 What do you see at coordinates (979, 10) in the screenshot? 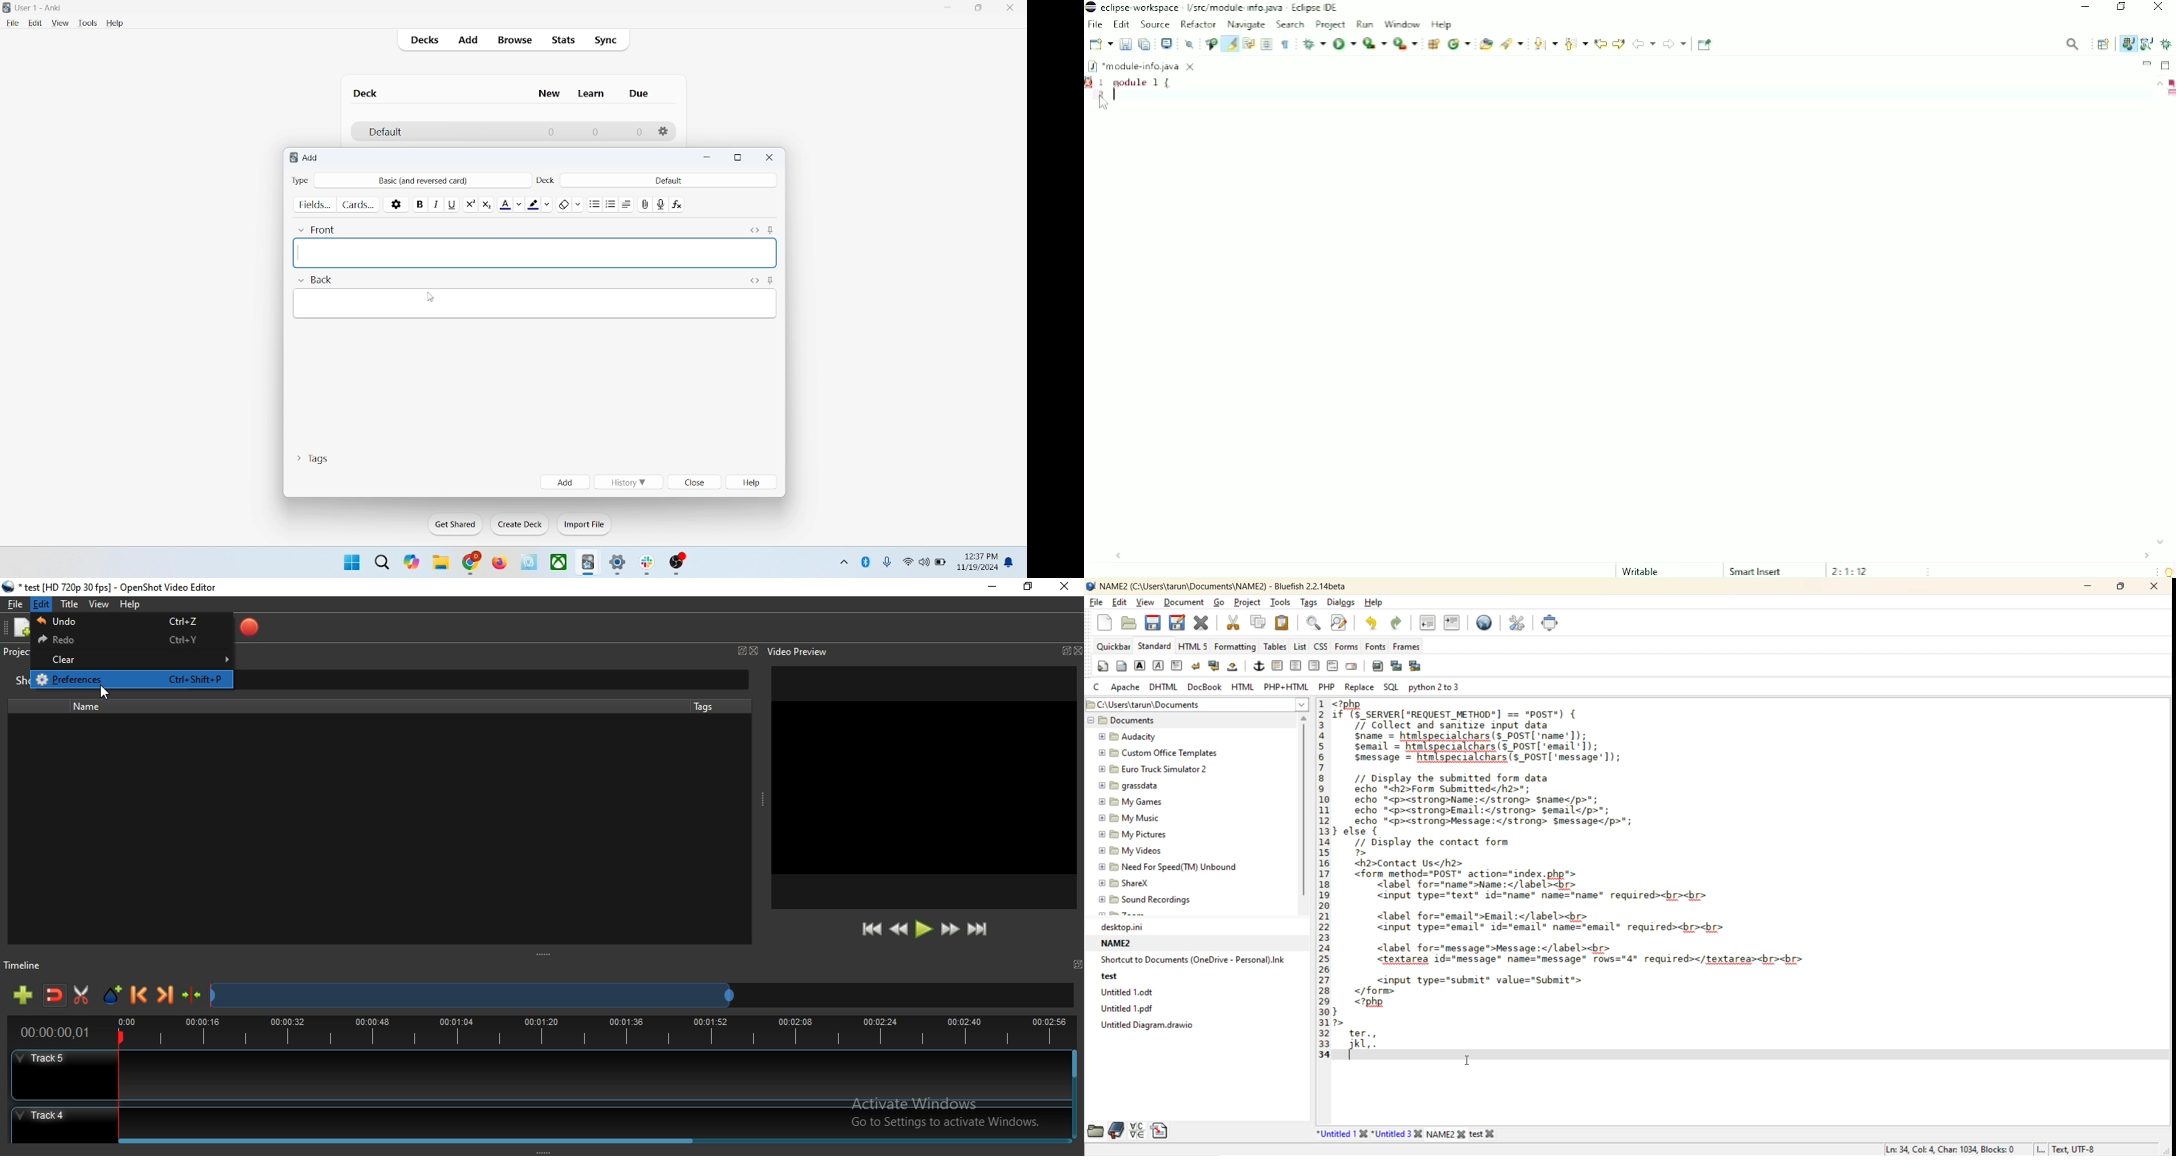
I see `maximize` at bounding box center [979, 10].